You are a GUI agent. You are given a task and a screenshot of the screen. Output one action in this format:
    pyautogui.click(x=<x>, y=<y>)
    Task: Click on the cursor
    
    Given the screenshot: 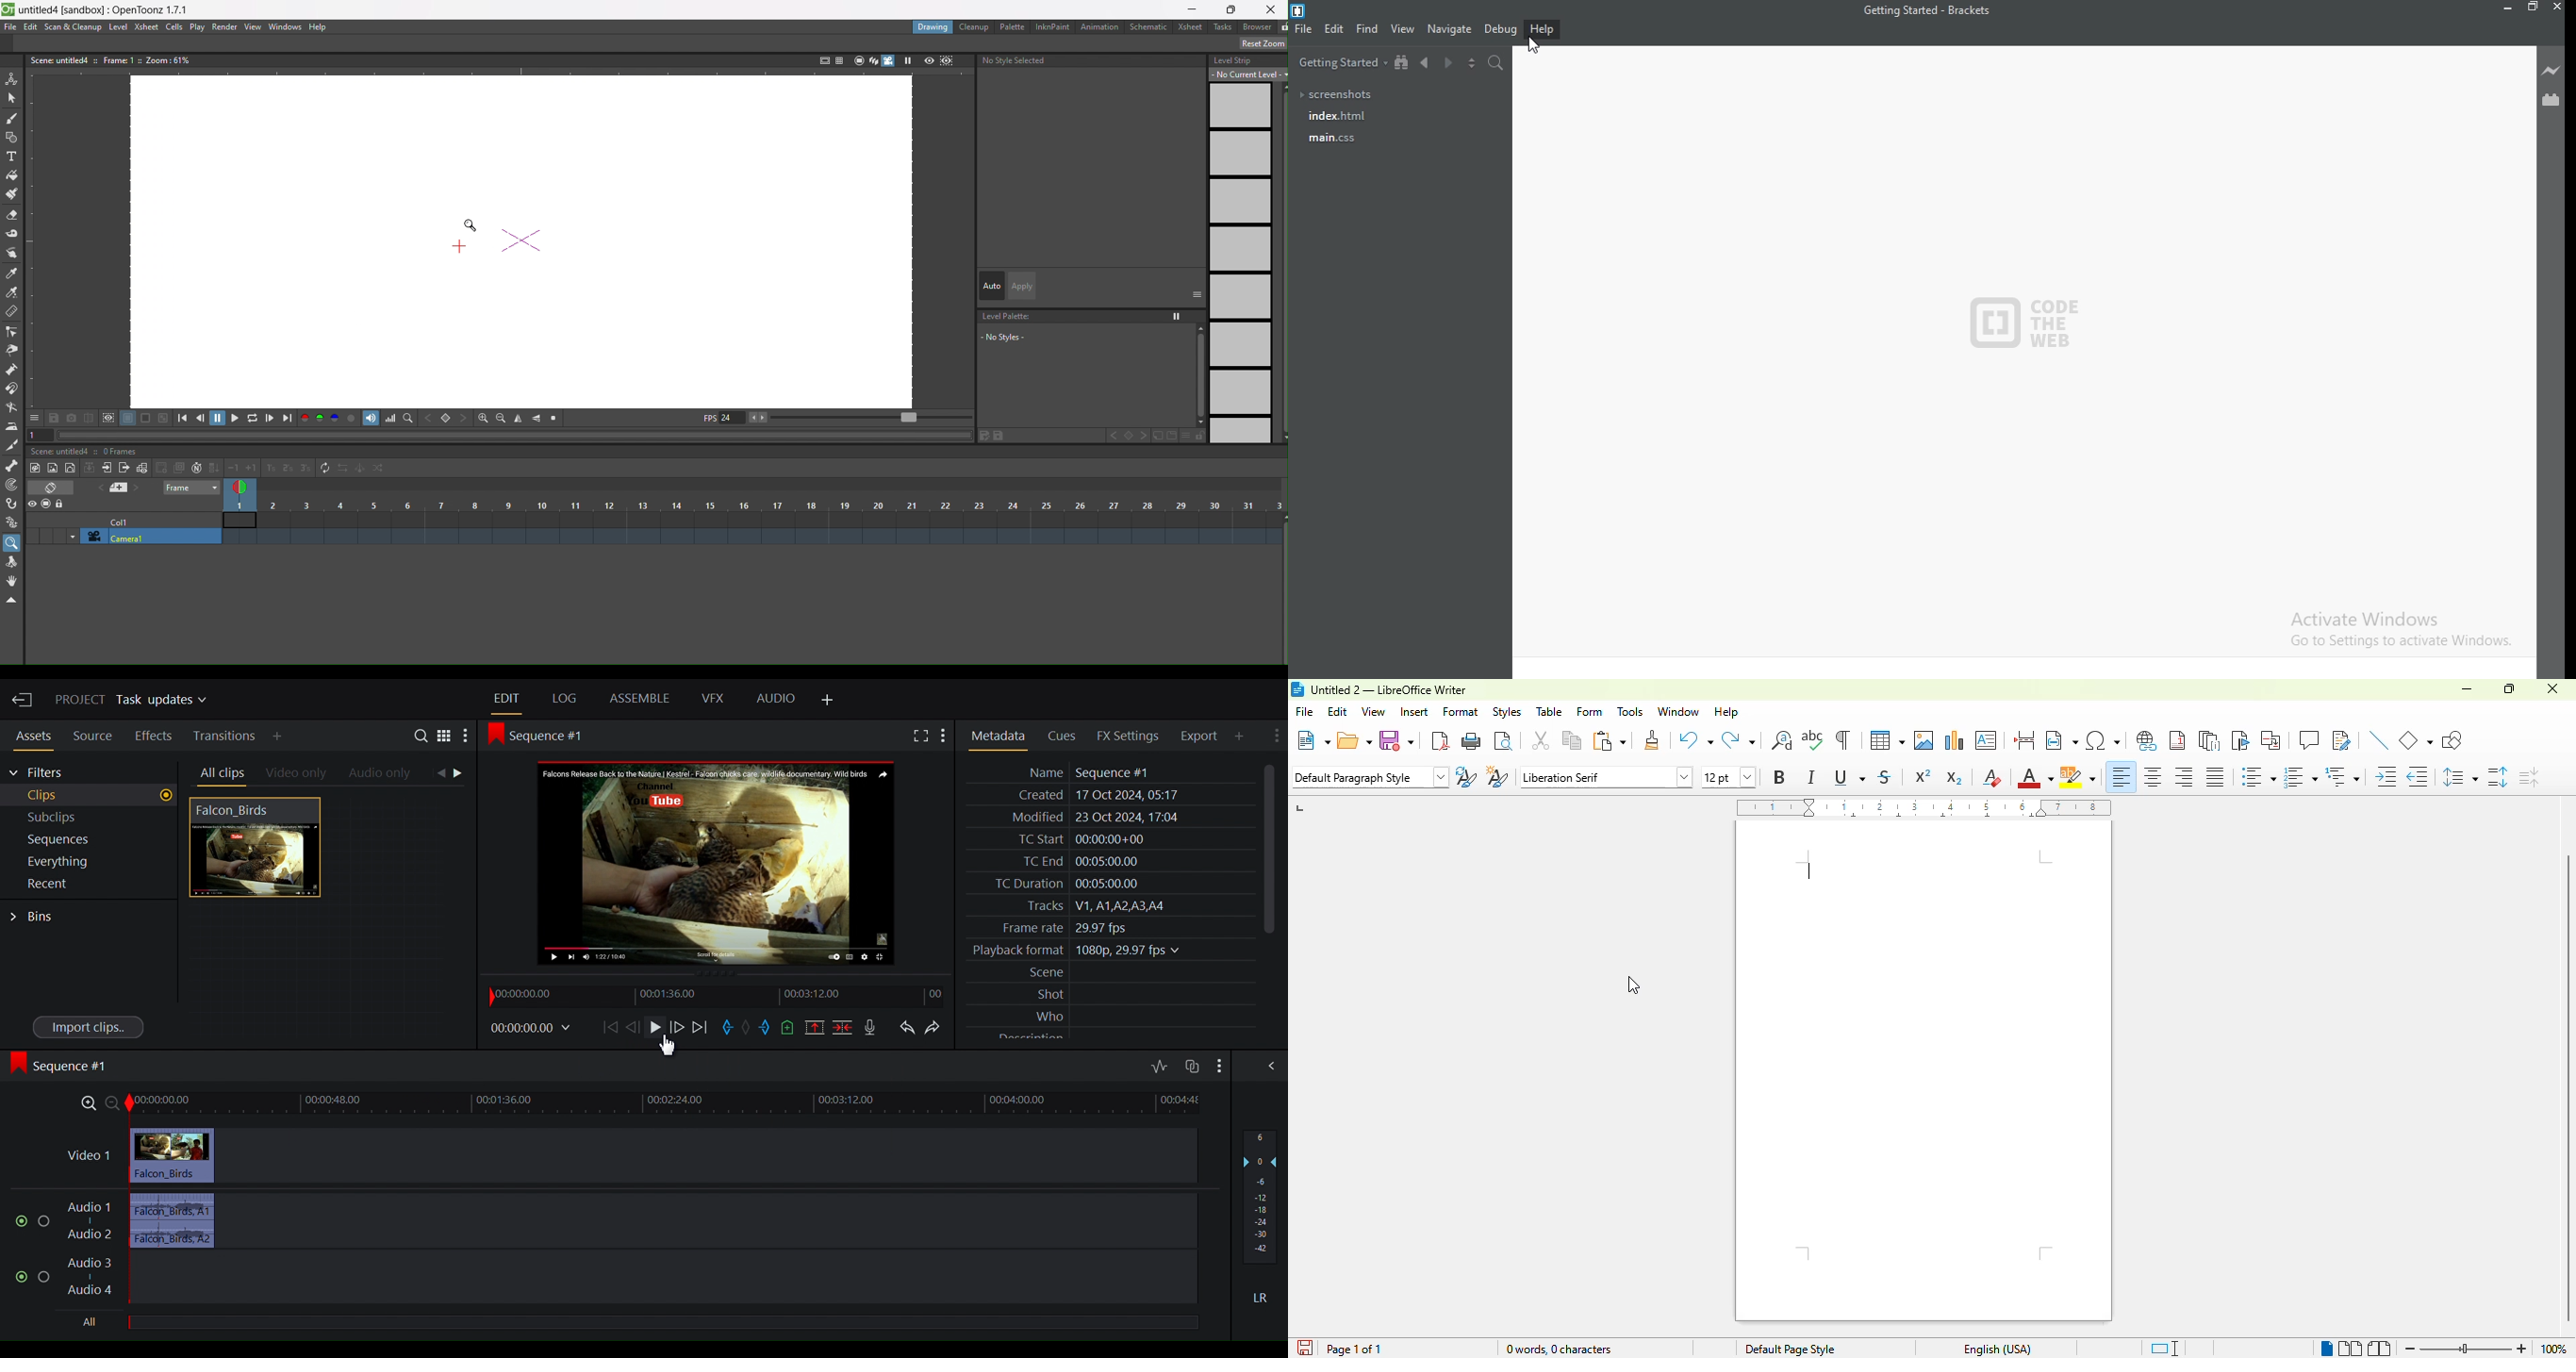 What is the action you would take?
    pyautogui.click(x=1538, y=46)
    